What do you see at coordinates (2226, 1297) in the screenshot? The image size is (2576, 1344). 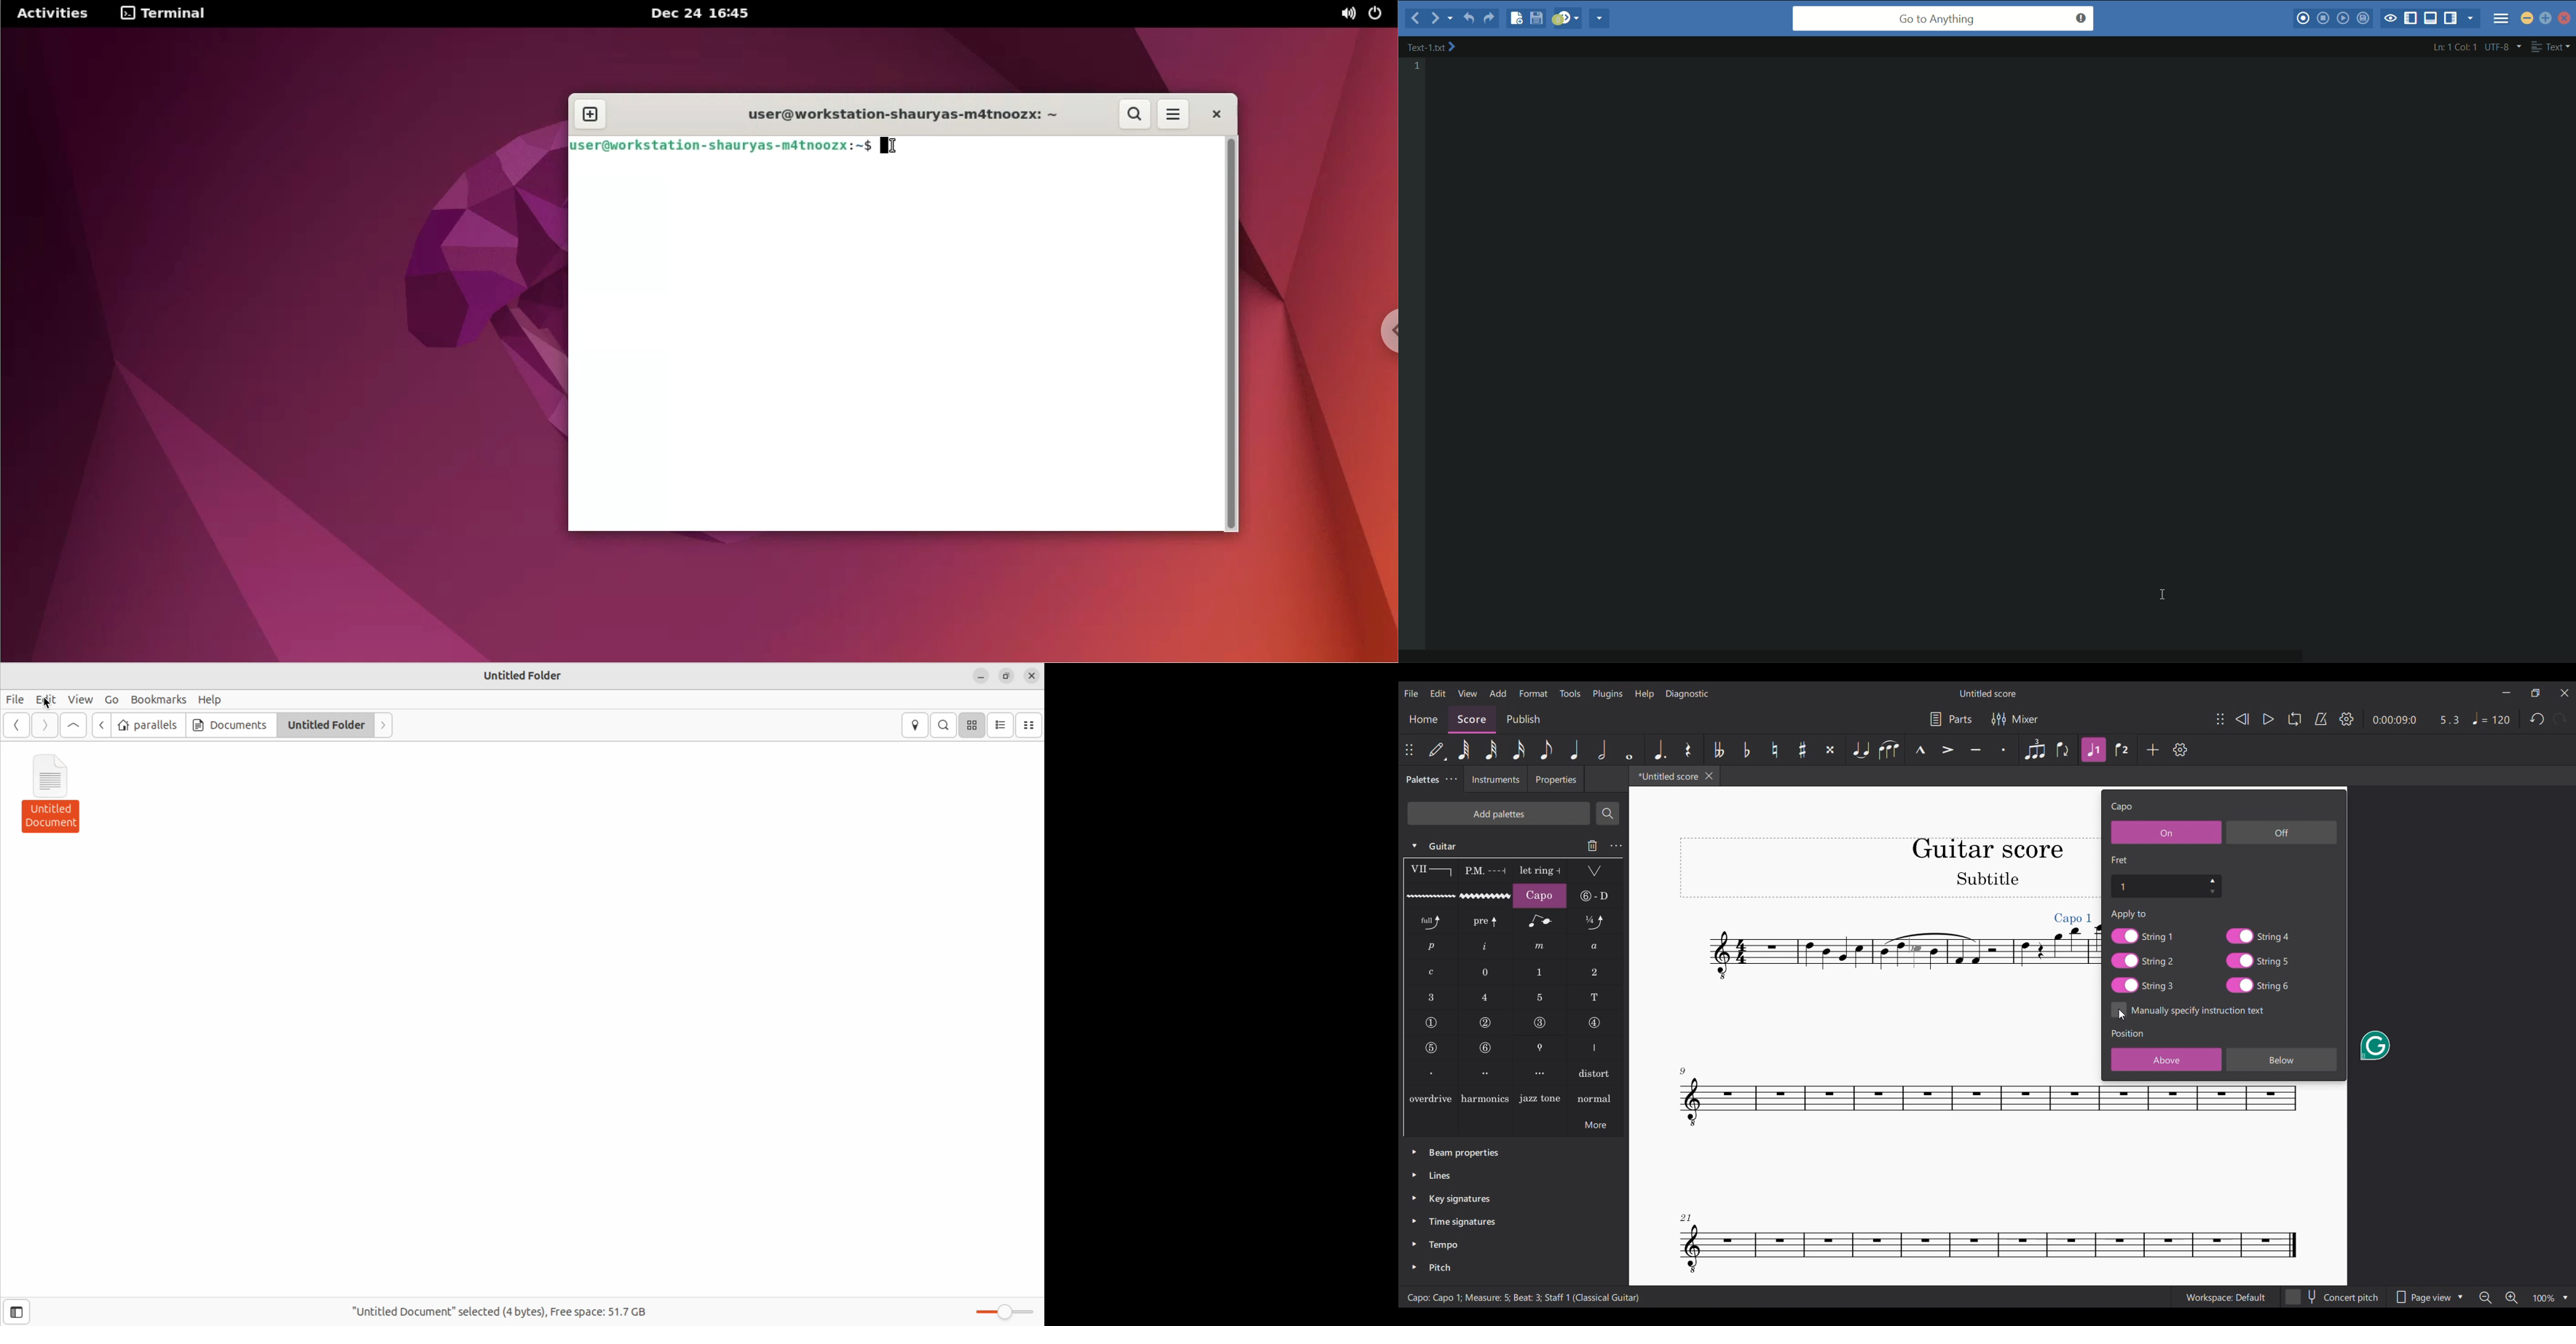 I see `Current workspace setting` at bounding box center [2226, 1297].